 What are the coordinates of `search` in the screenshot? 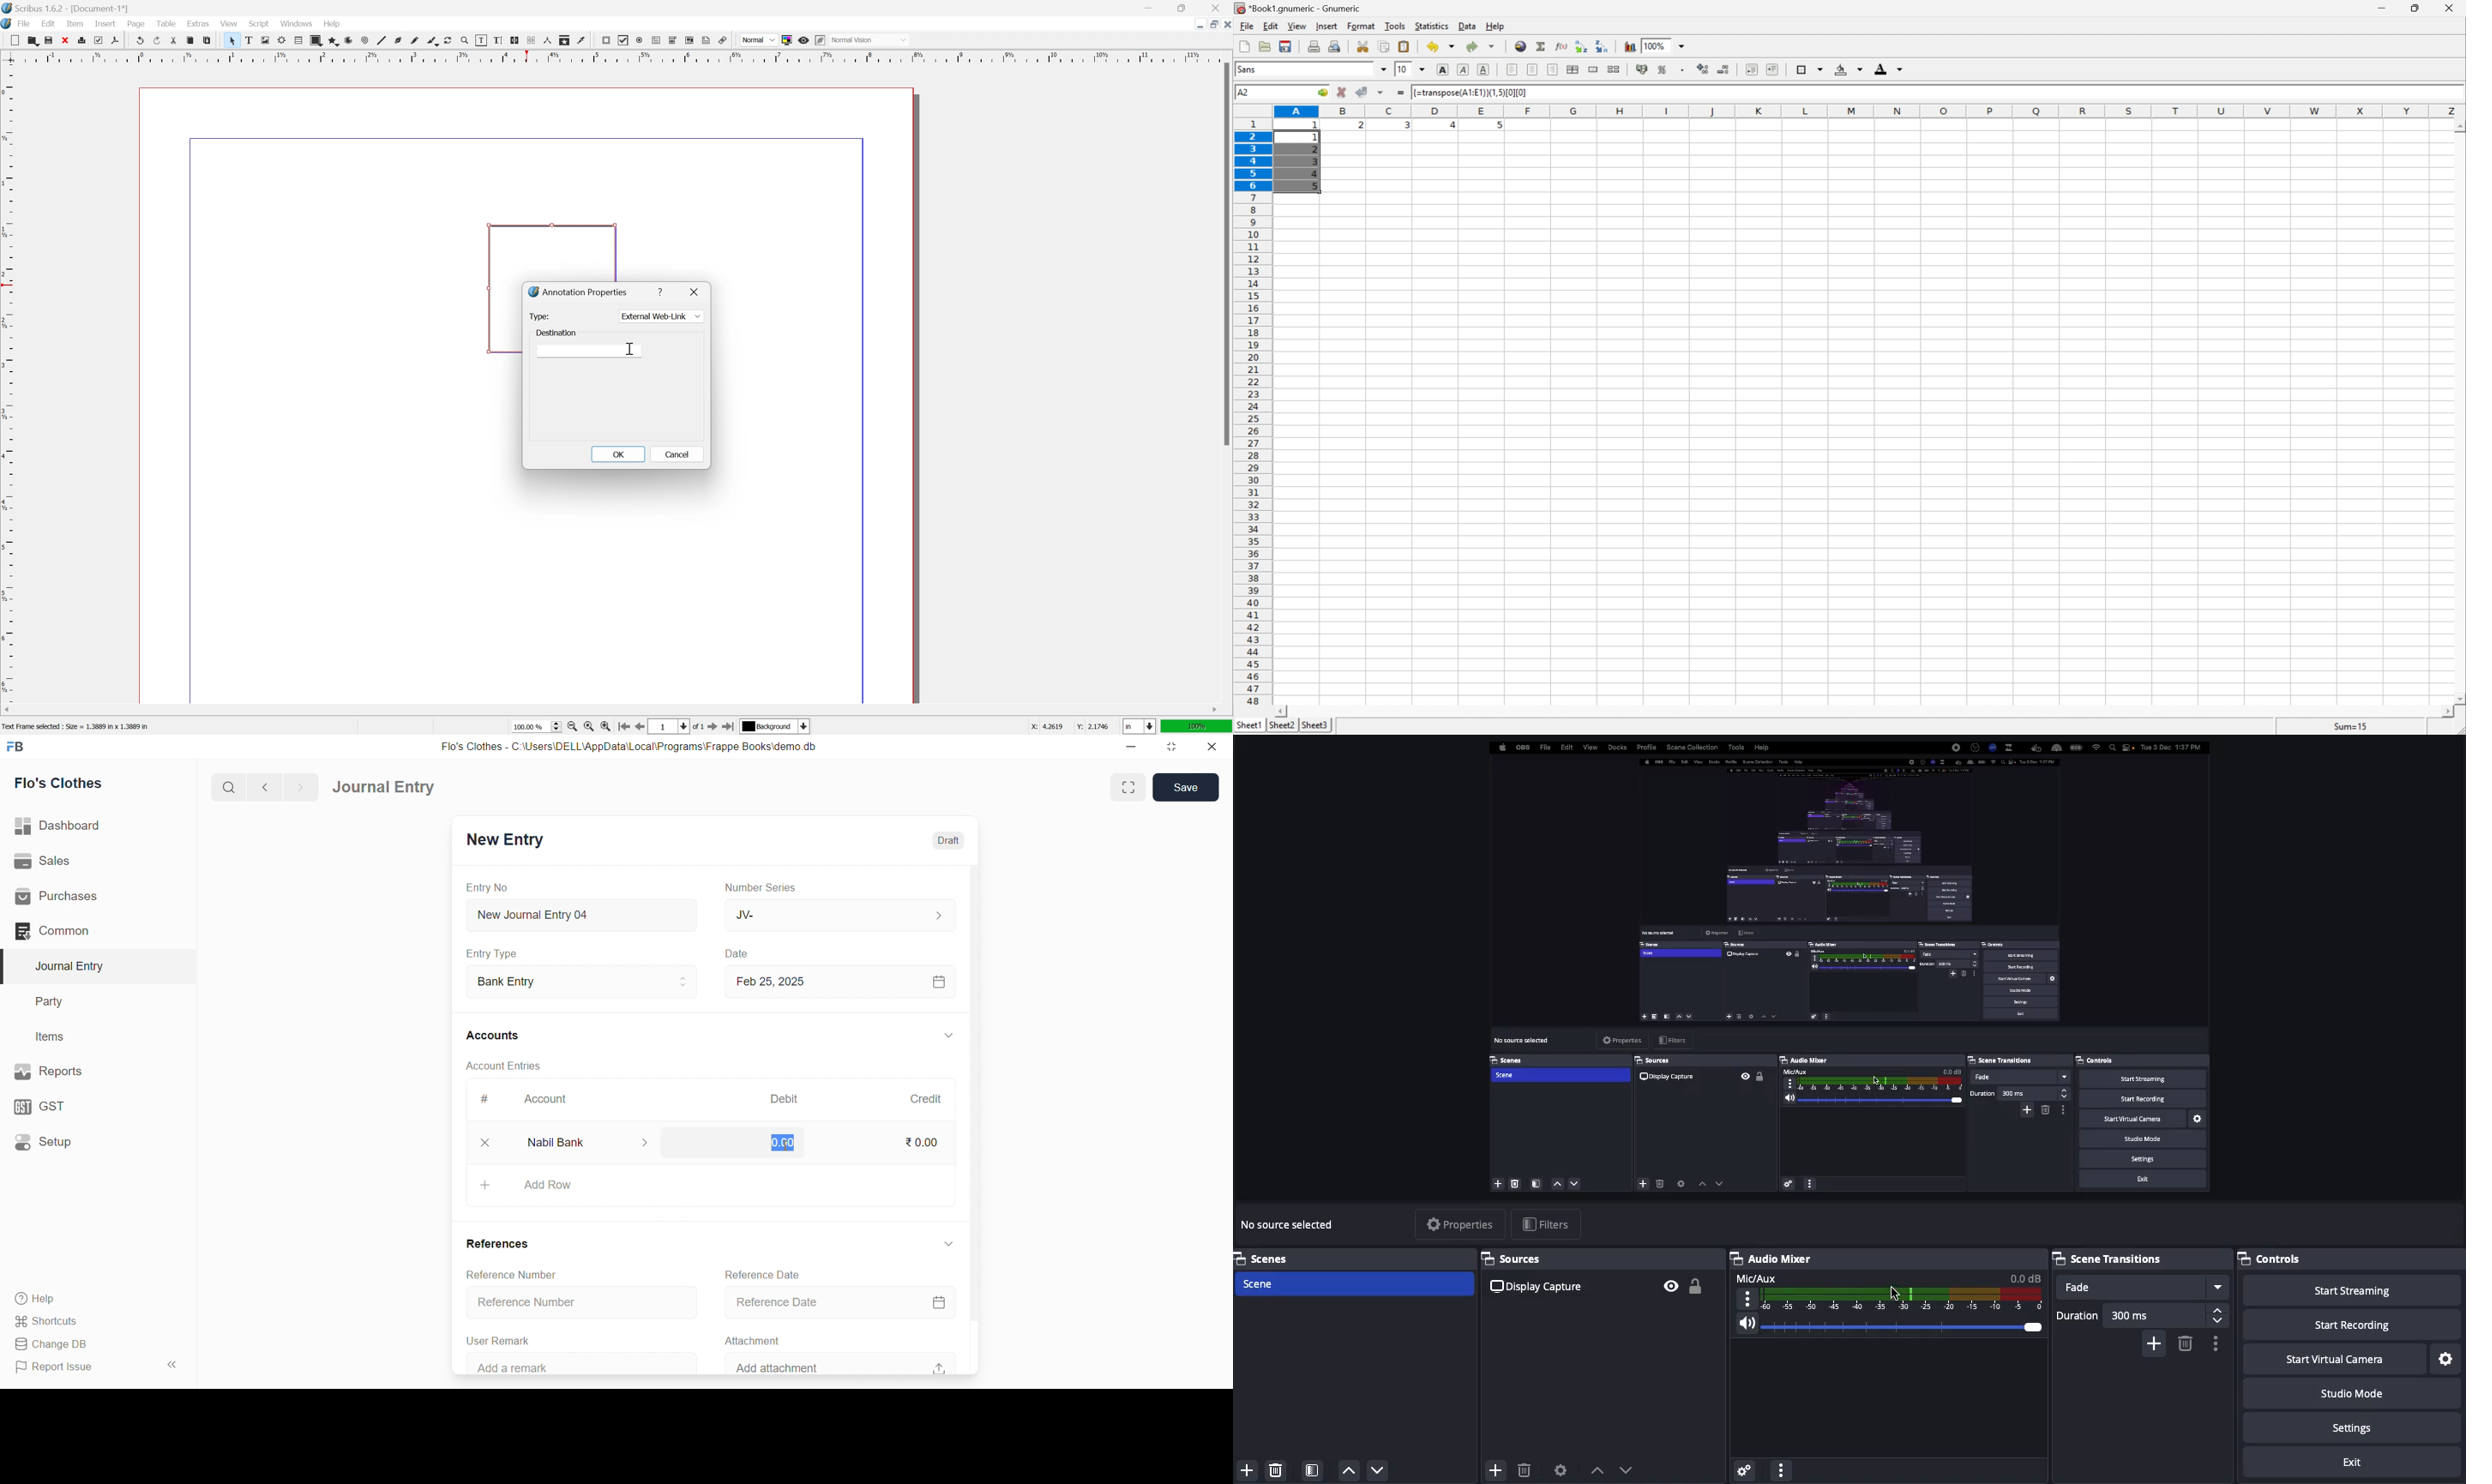 It's located at (231, 786).